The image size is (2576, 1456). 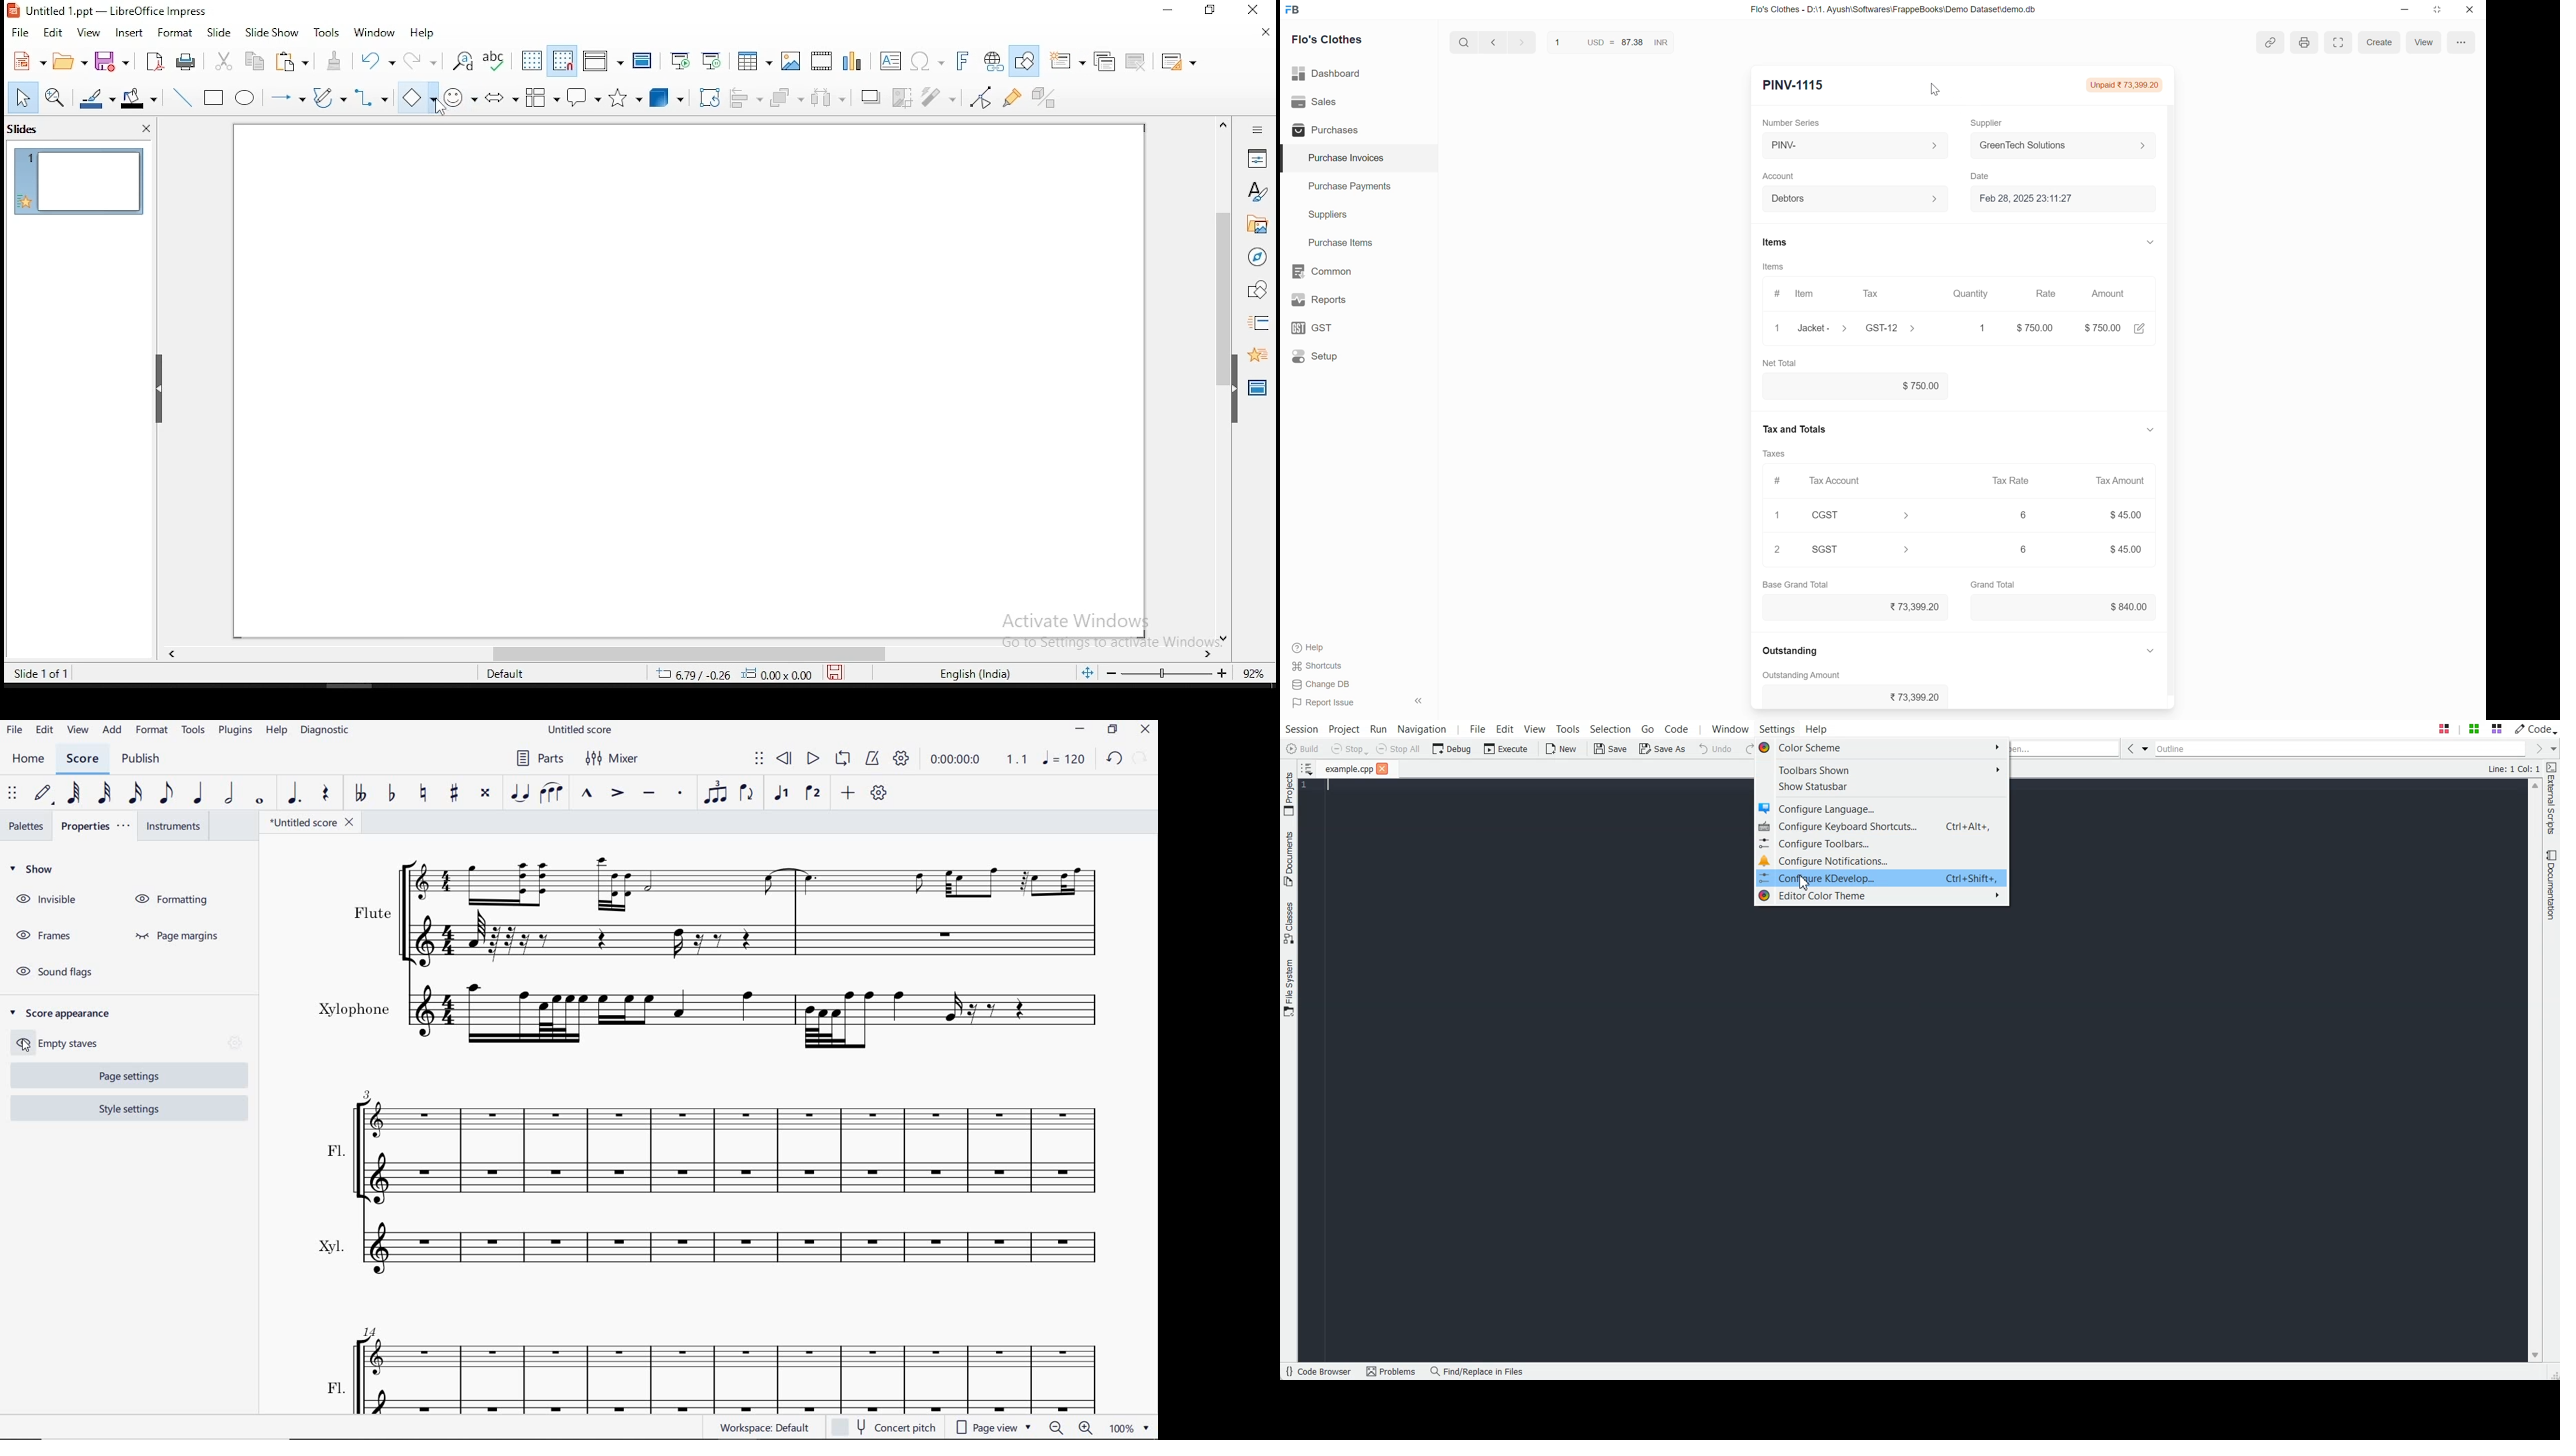 I want to click on Go Back, so click(x=2129, y=748).